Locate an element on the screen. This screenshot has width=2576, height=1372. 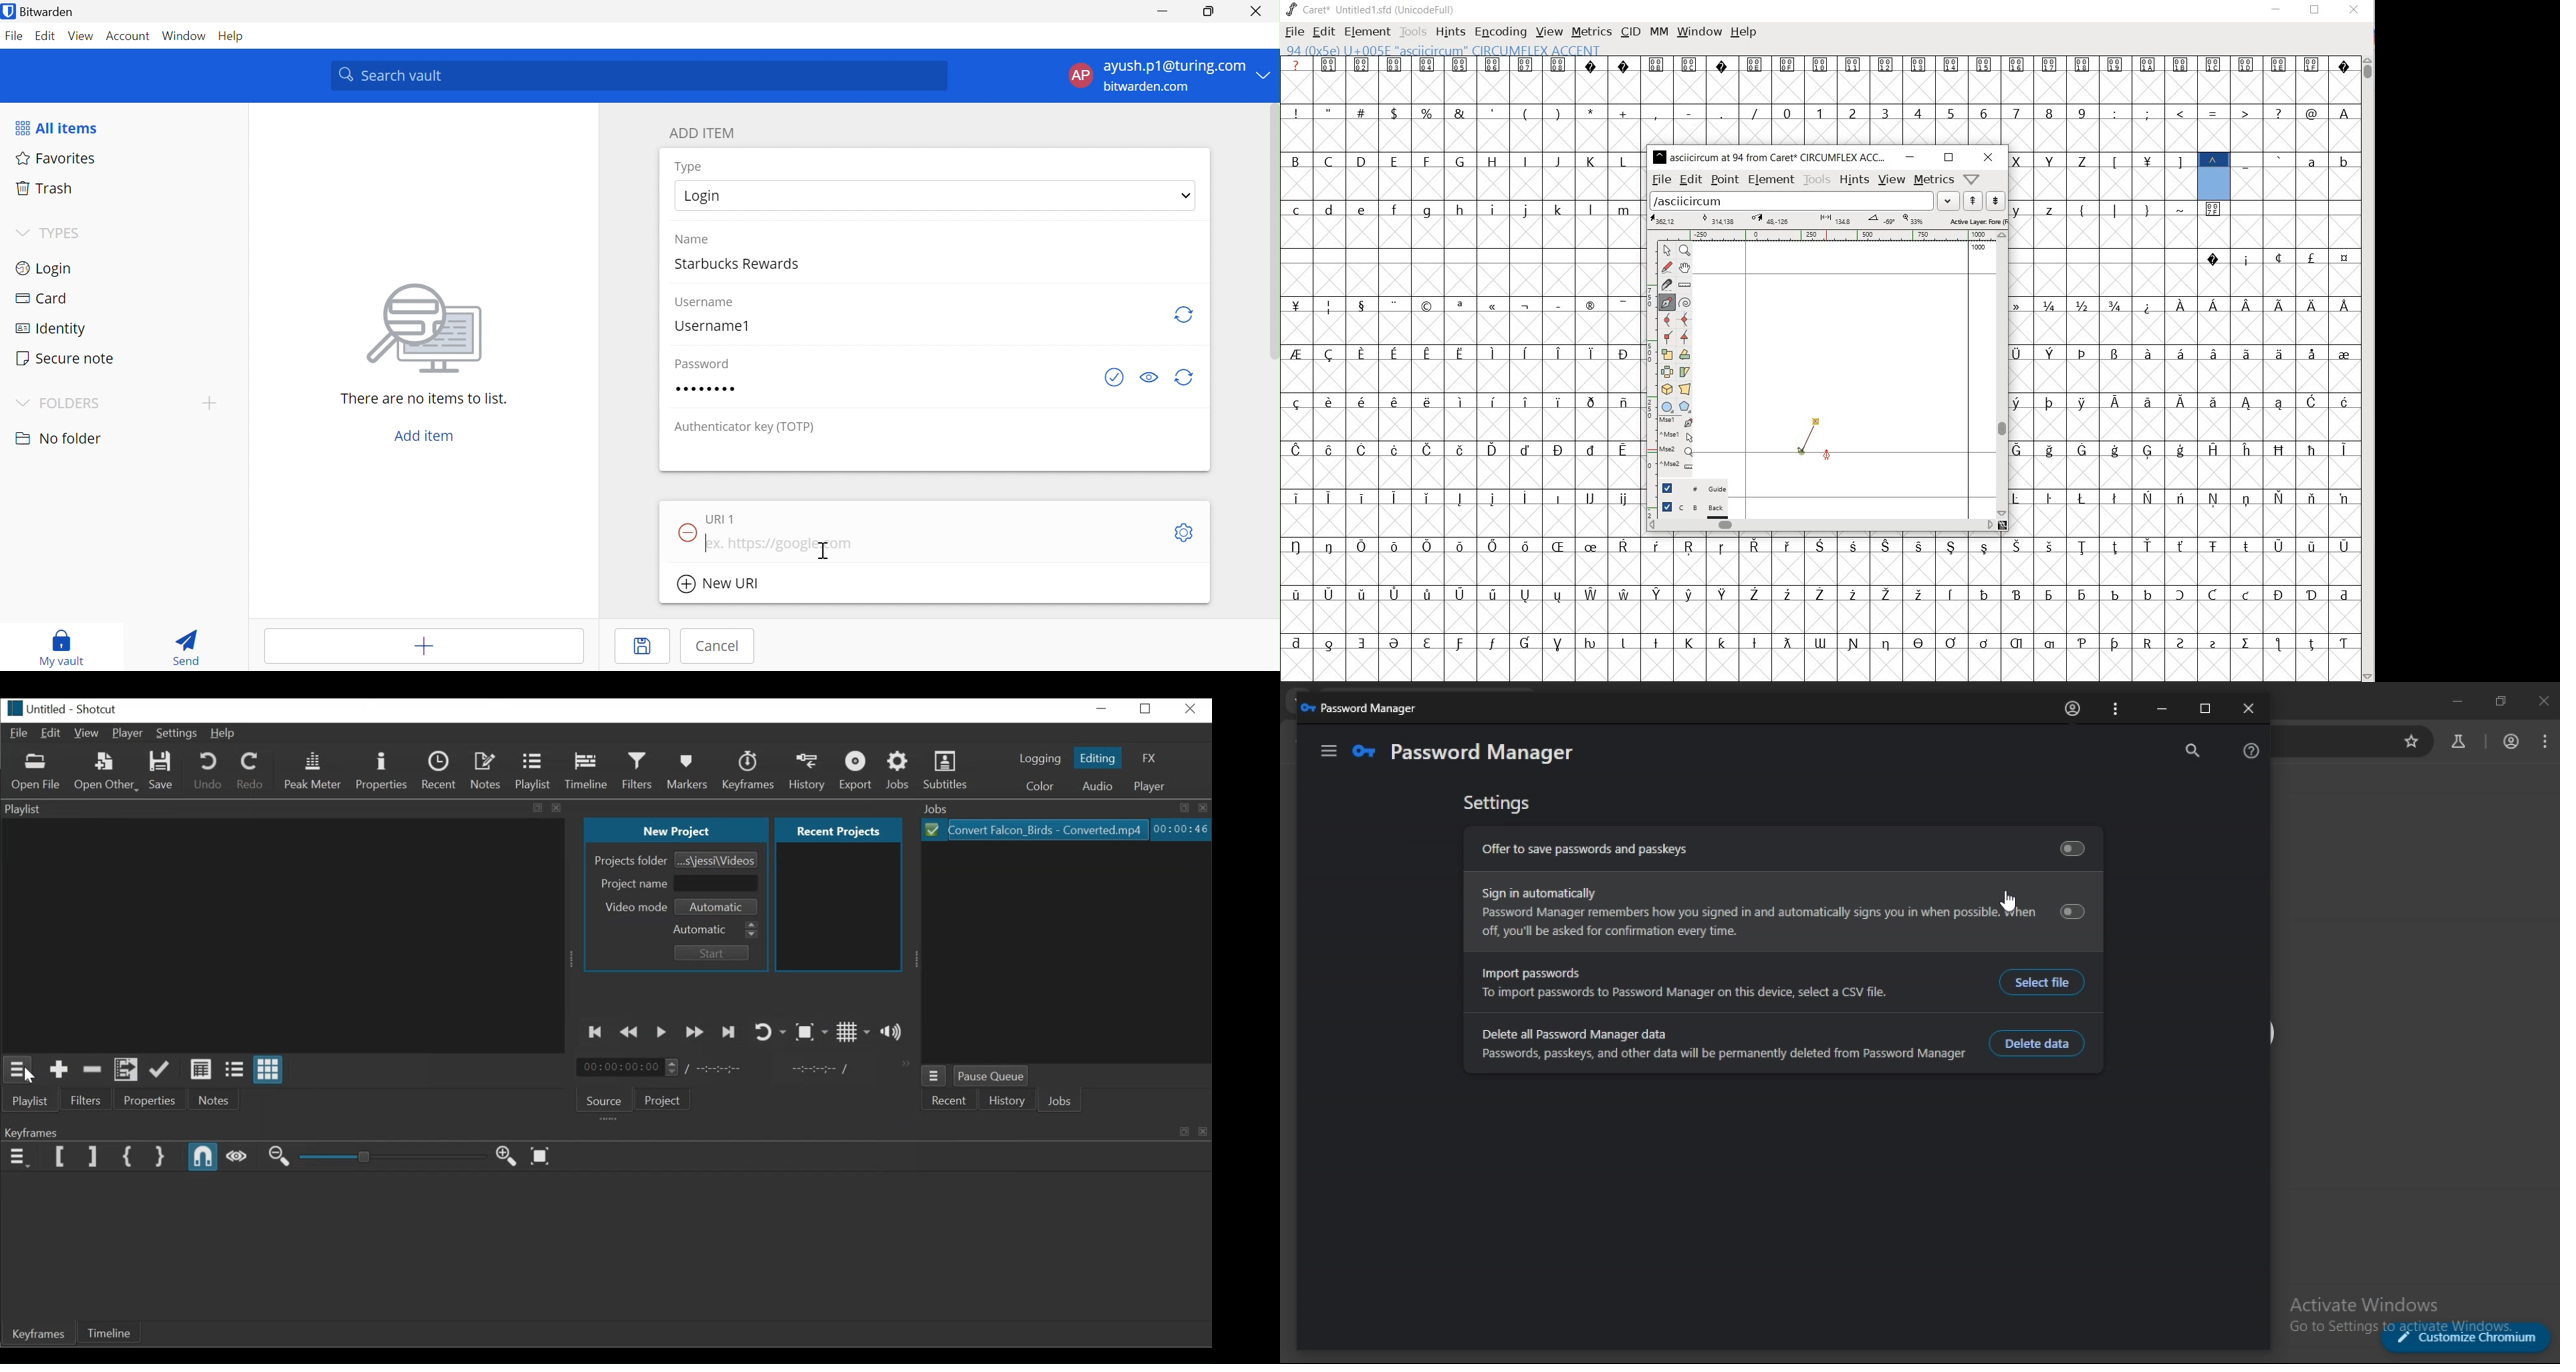
94 0xSe U+00SE "asciicircum" CIRCUMFLEX ACCENT is located at coordinates (2213, 175).